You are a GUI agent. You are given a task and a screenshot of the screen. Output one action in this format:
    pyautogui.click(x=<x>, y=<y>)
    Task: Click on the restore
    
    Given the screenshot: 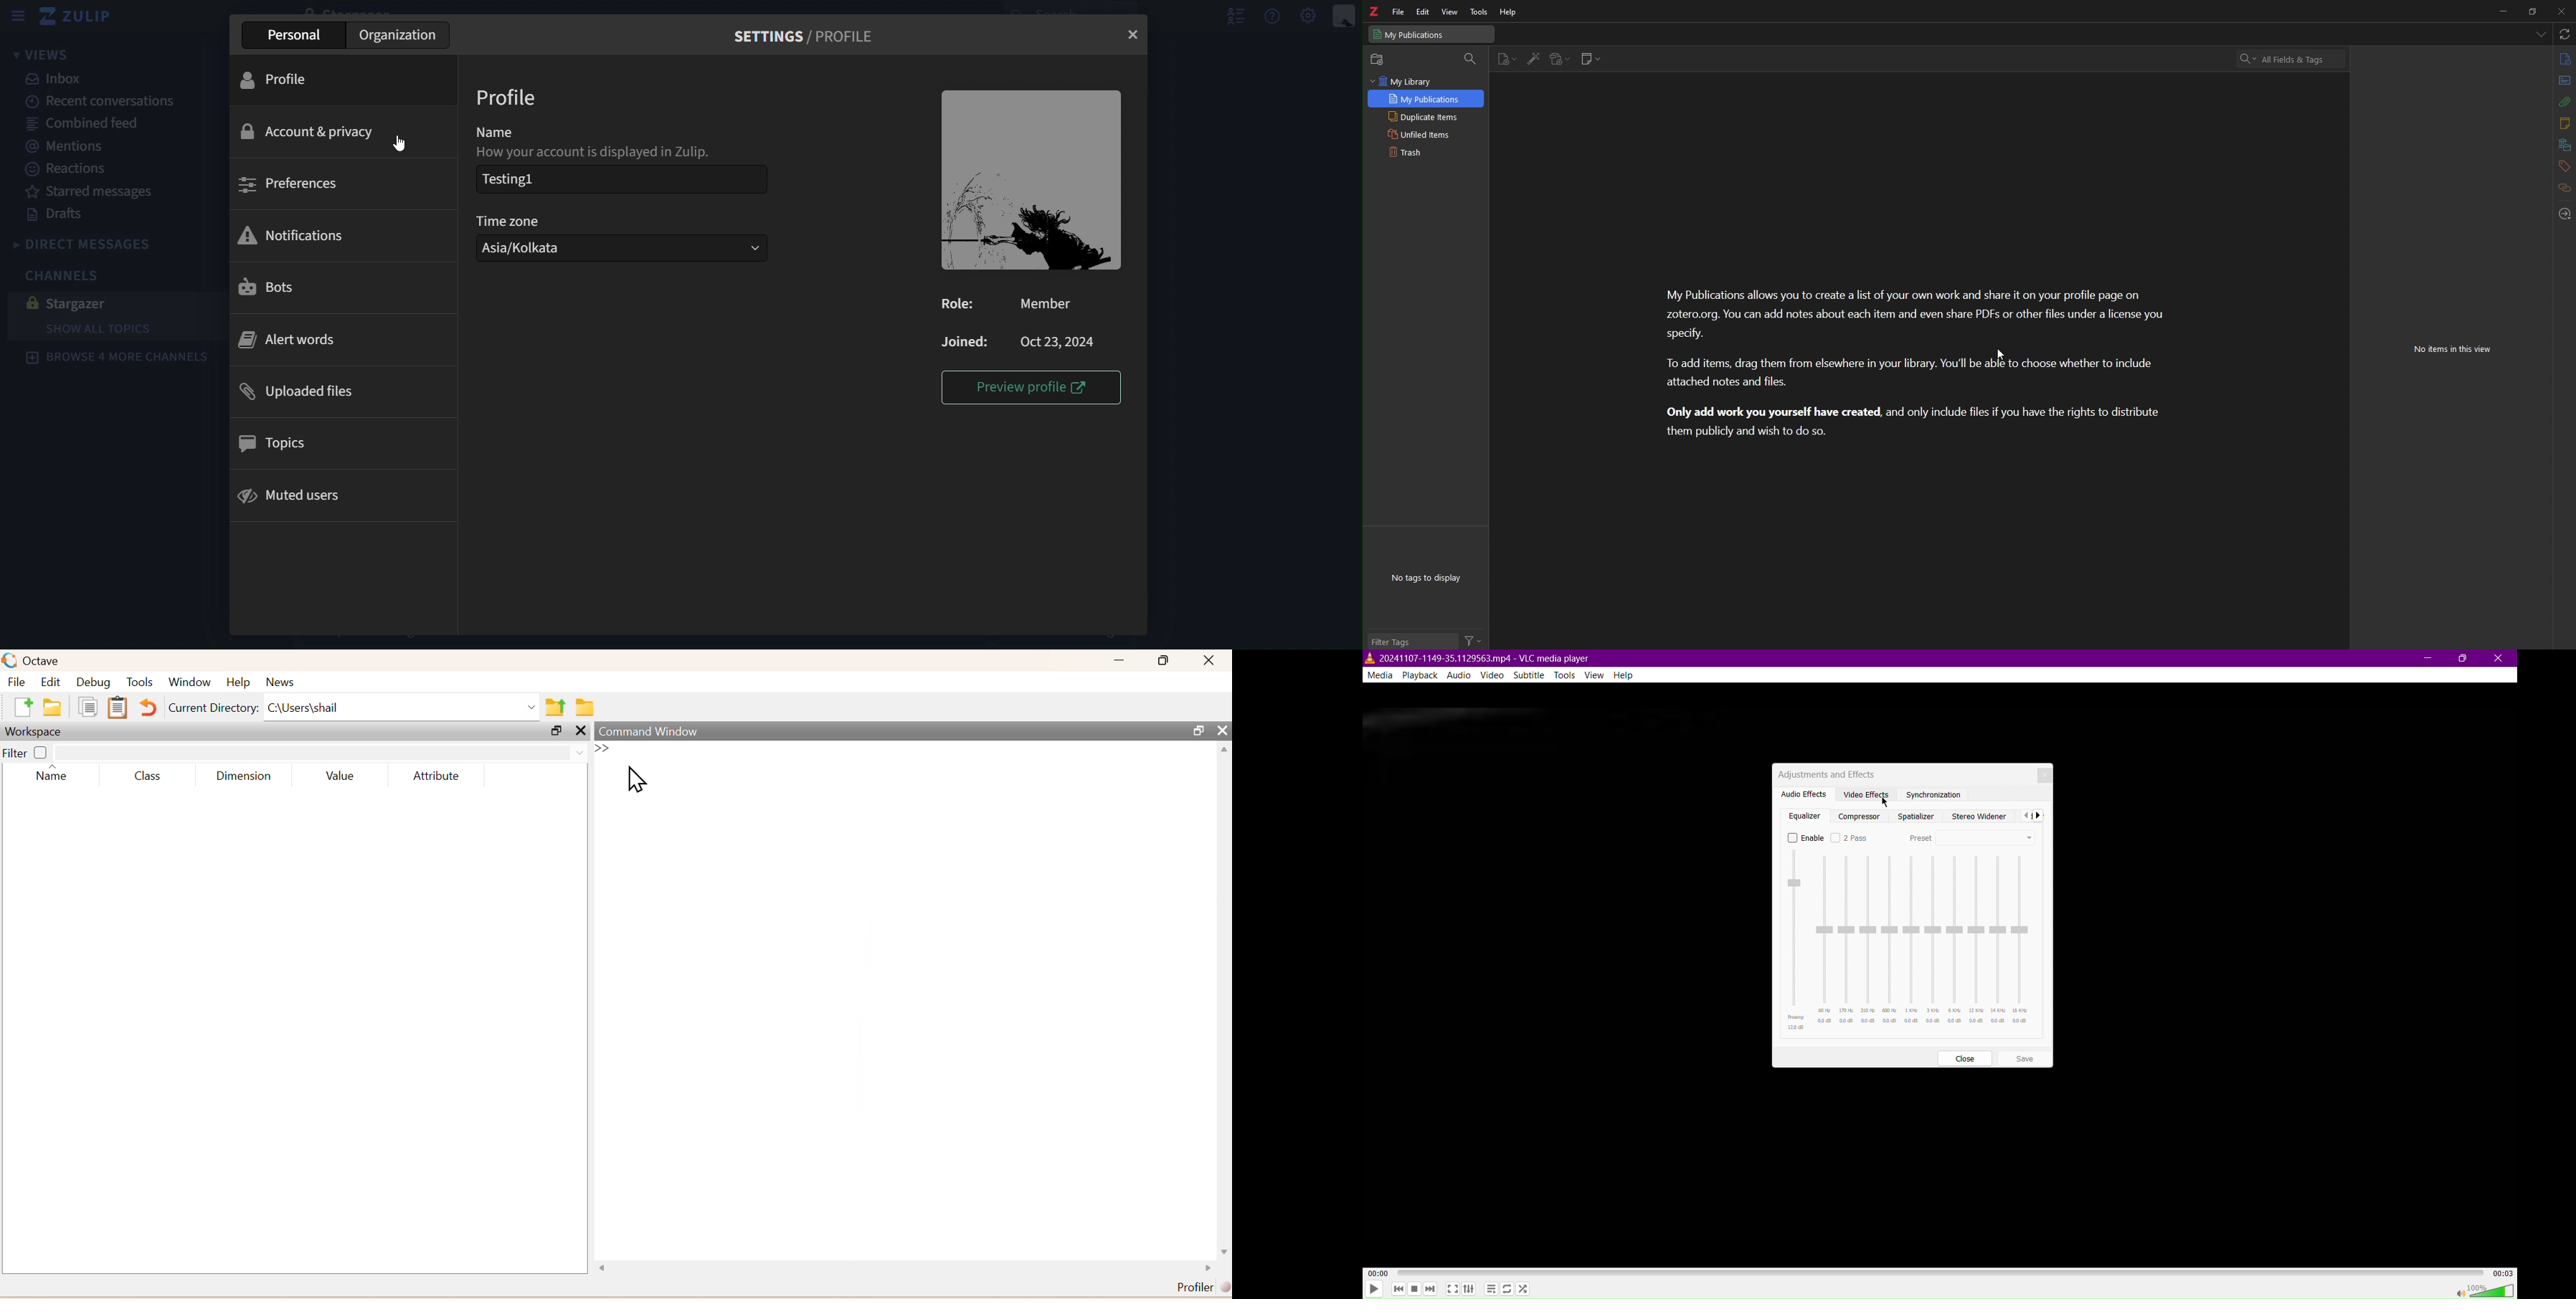 What is the action you would take?
    pyautogui.click(x=2534, y=11)
    